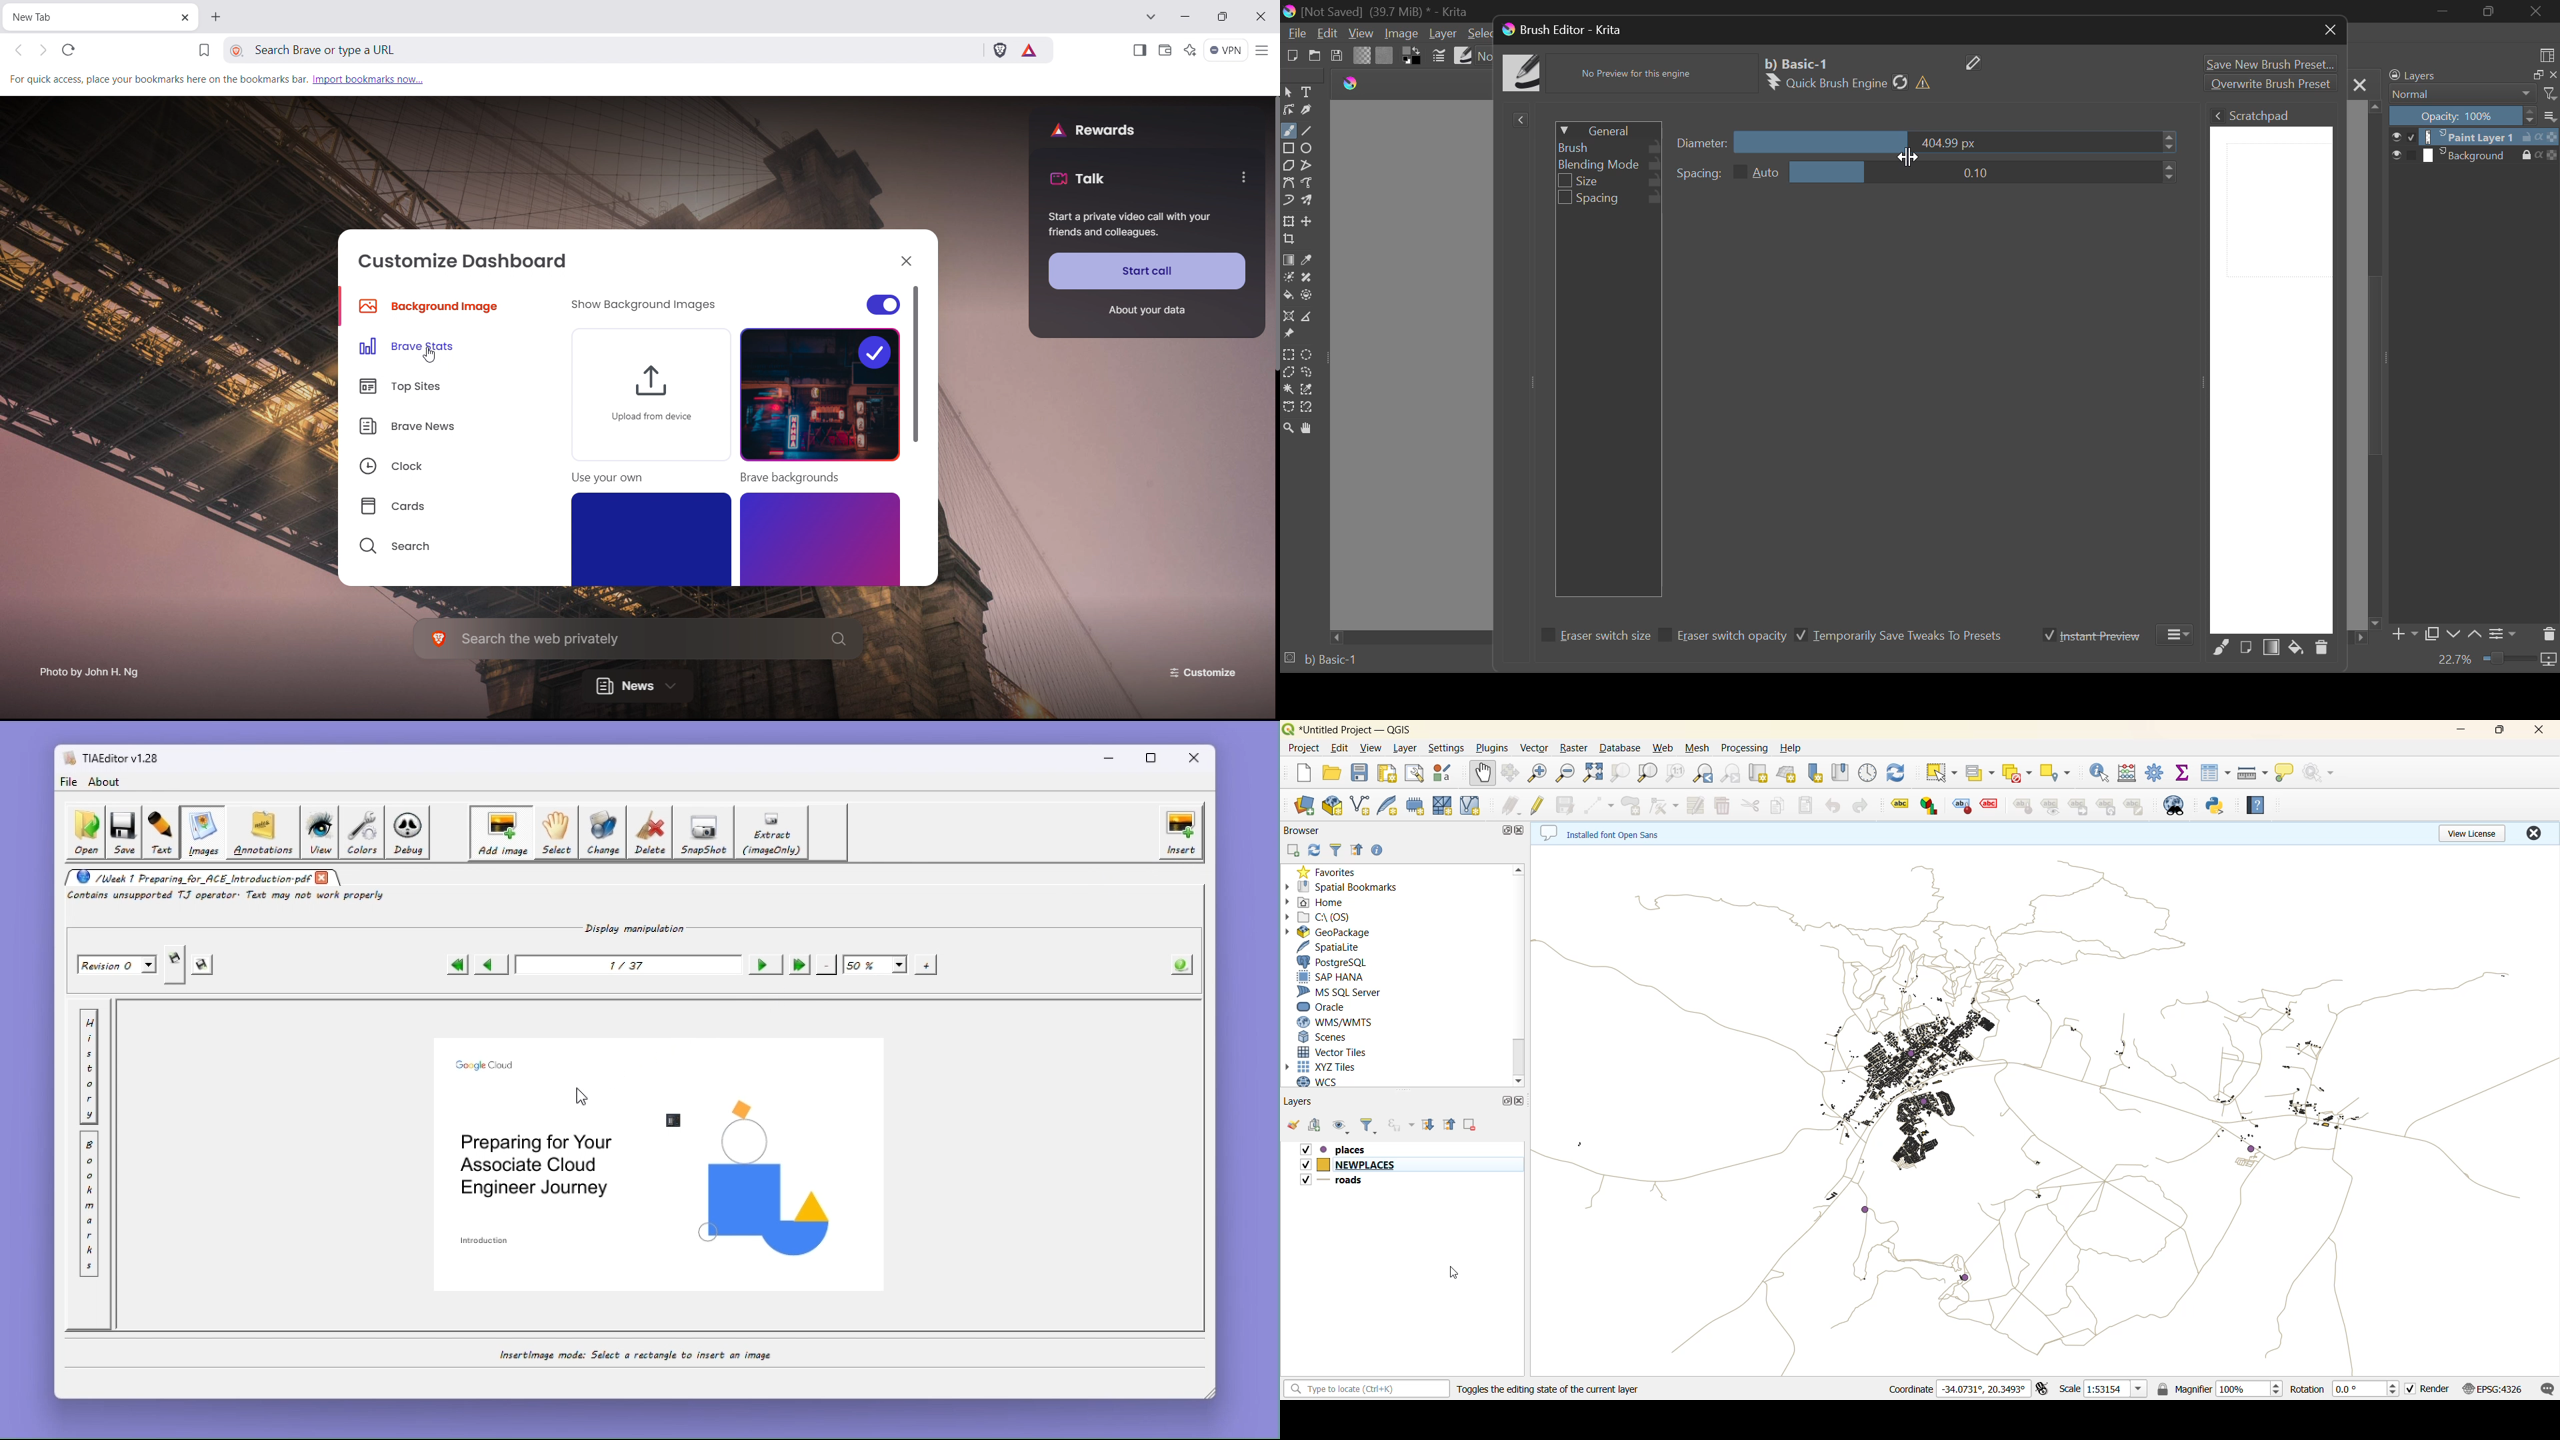 This screenshot has height=1456, width=2576. I want to click on Photo by John H. Ng, so click(90, 667).